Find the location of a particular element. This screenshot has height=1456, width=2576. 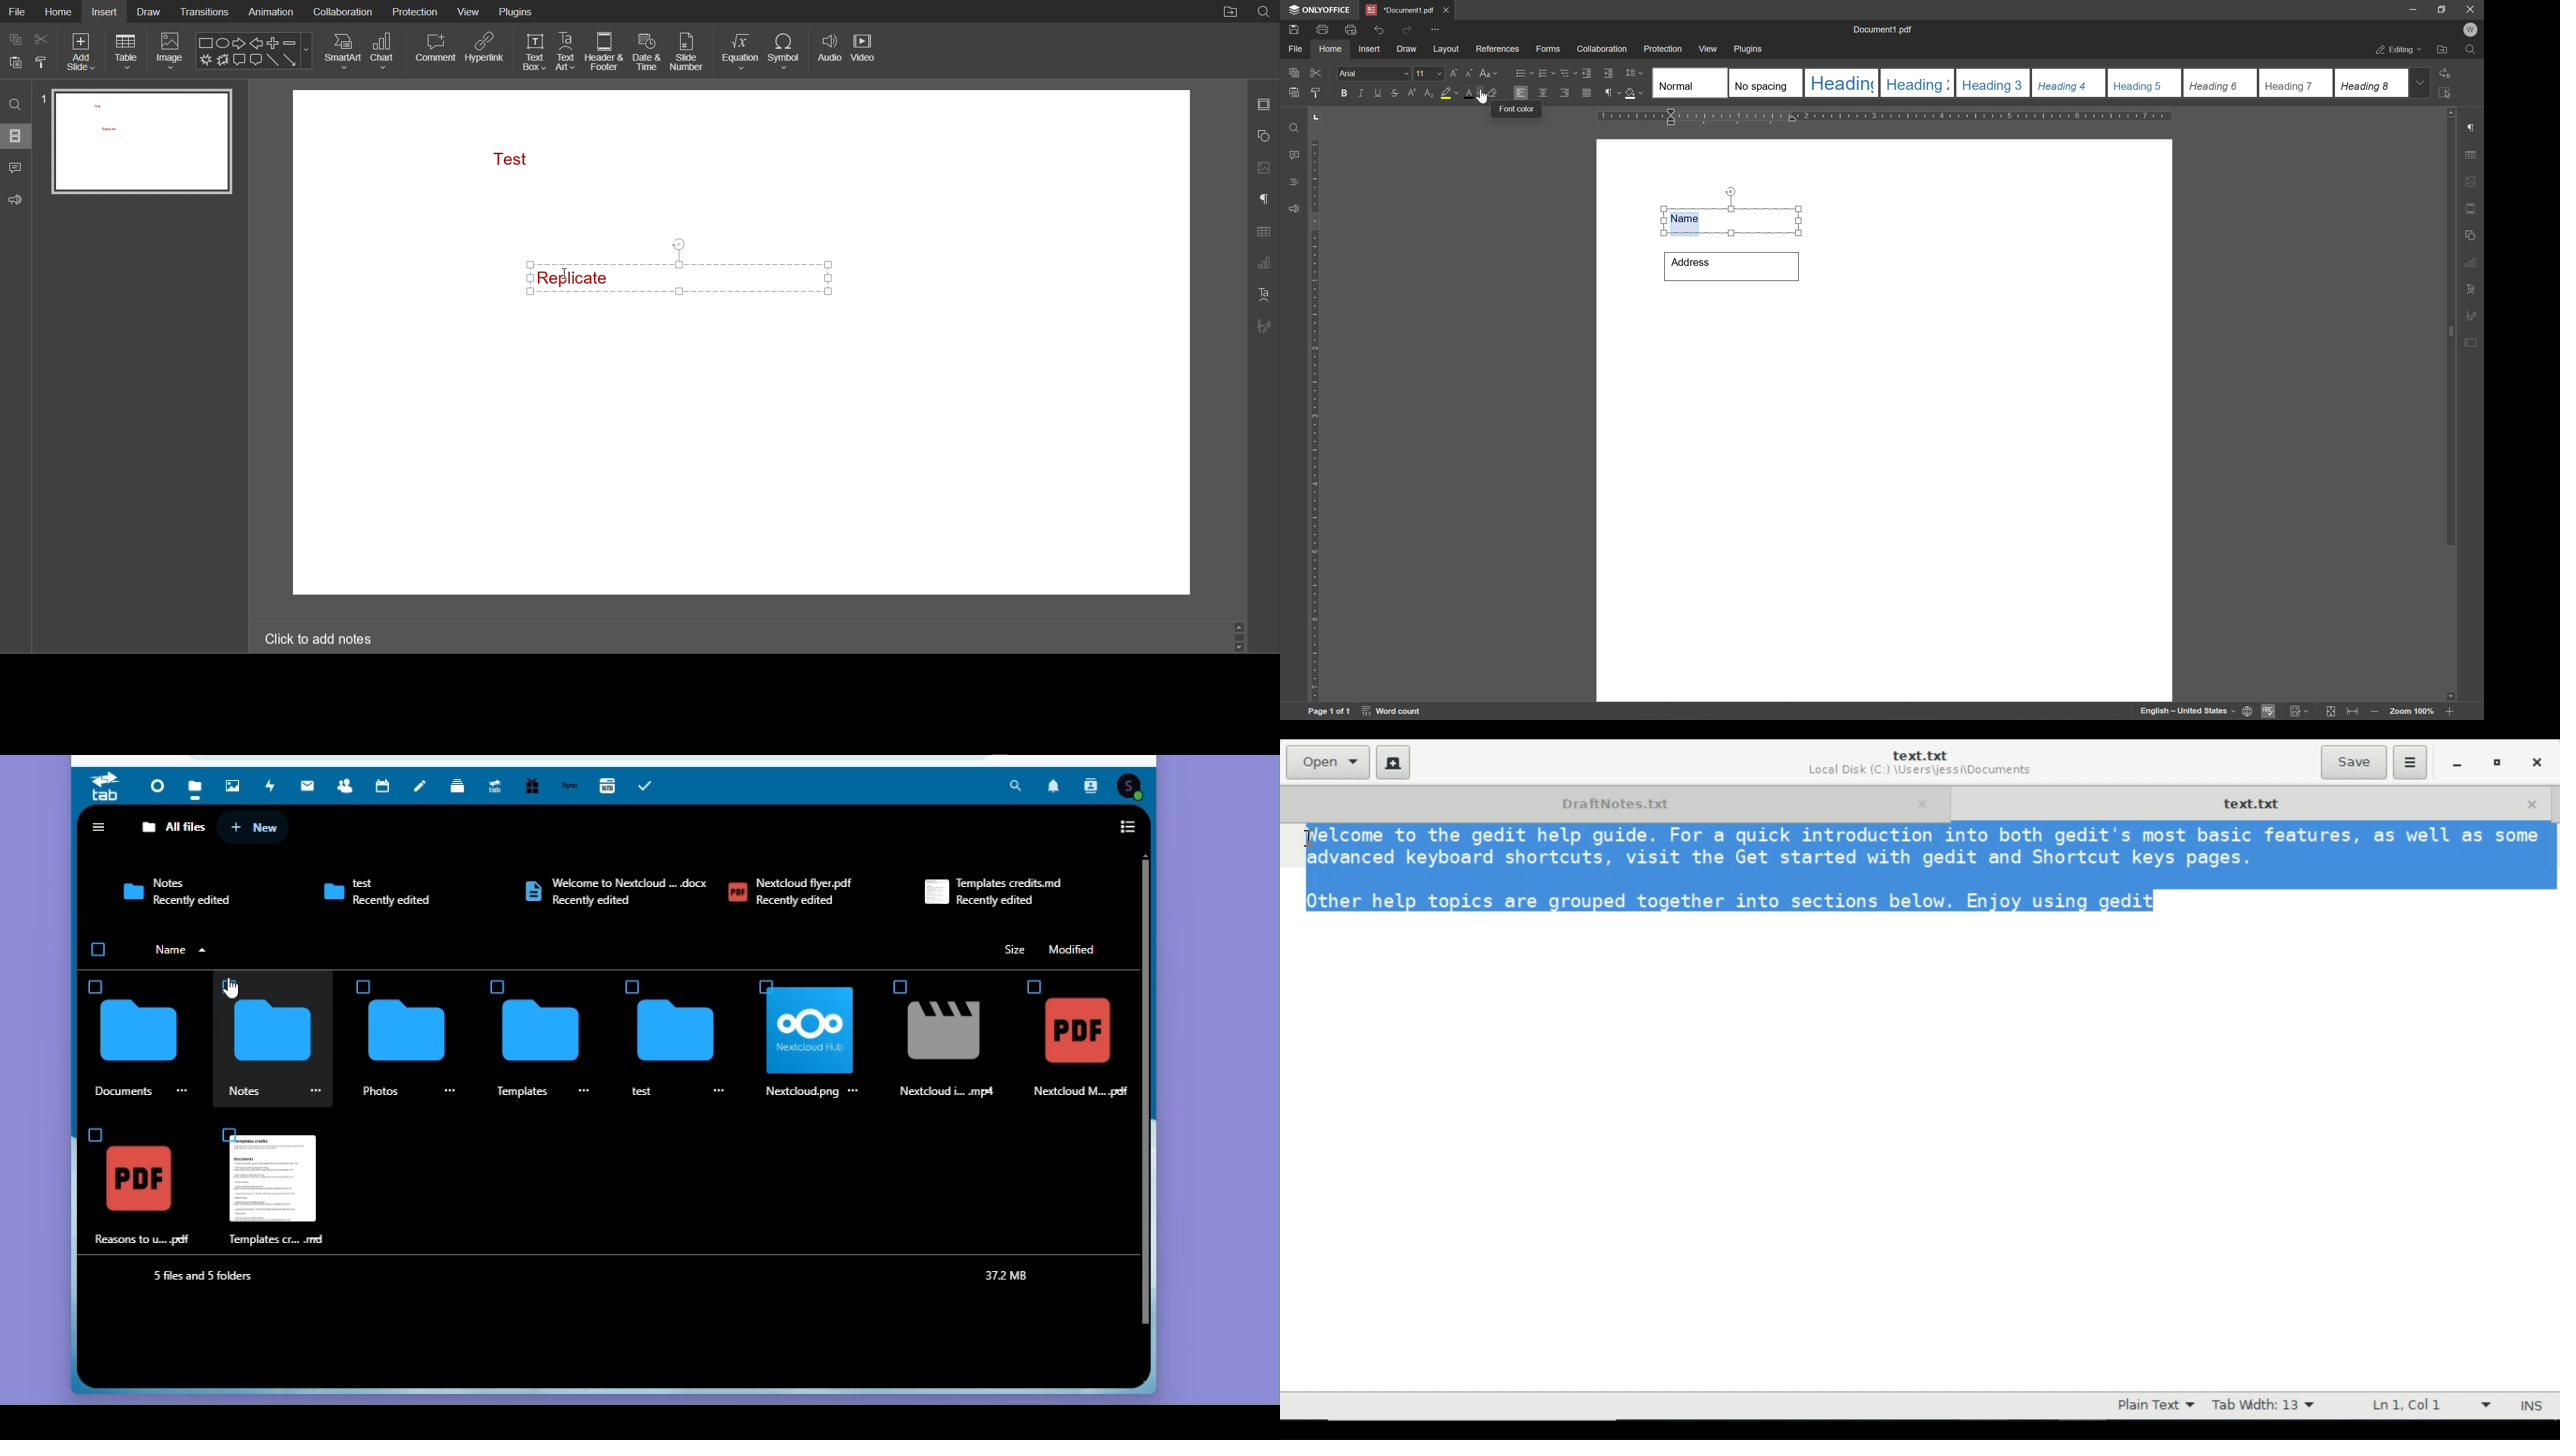

Ellipsis is located at coordinates (184, 1090).